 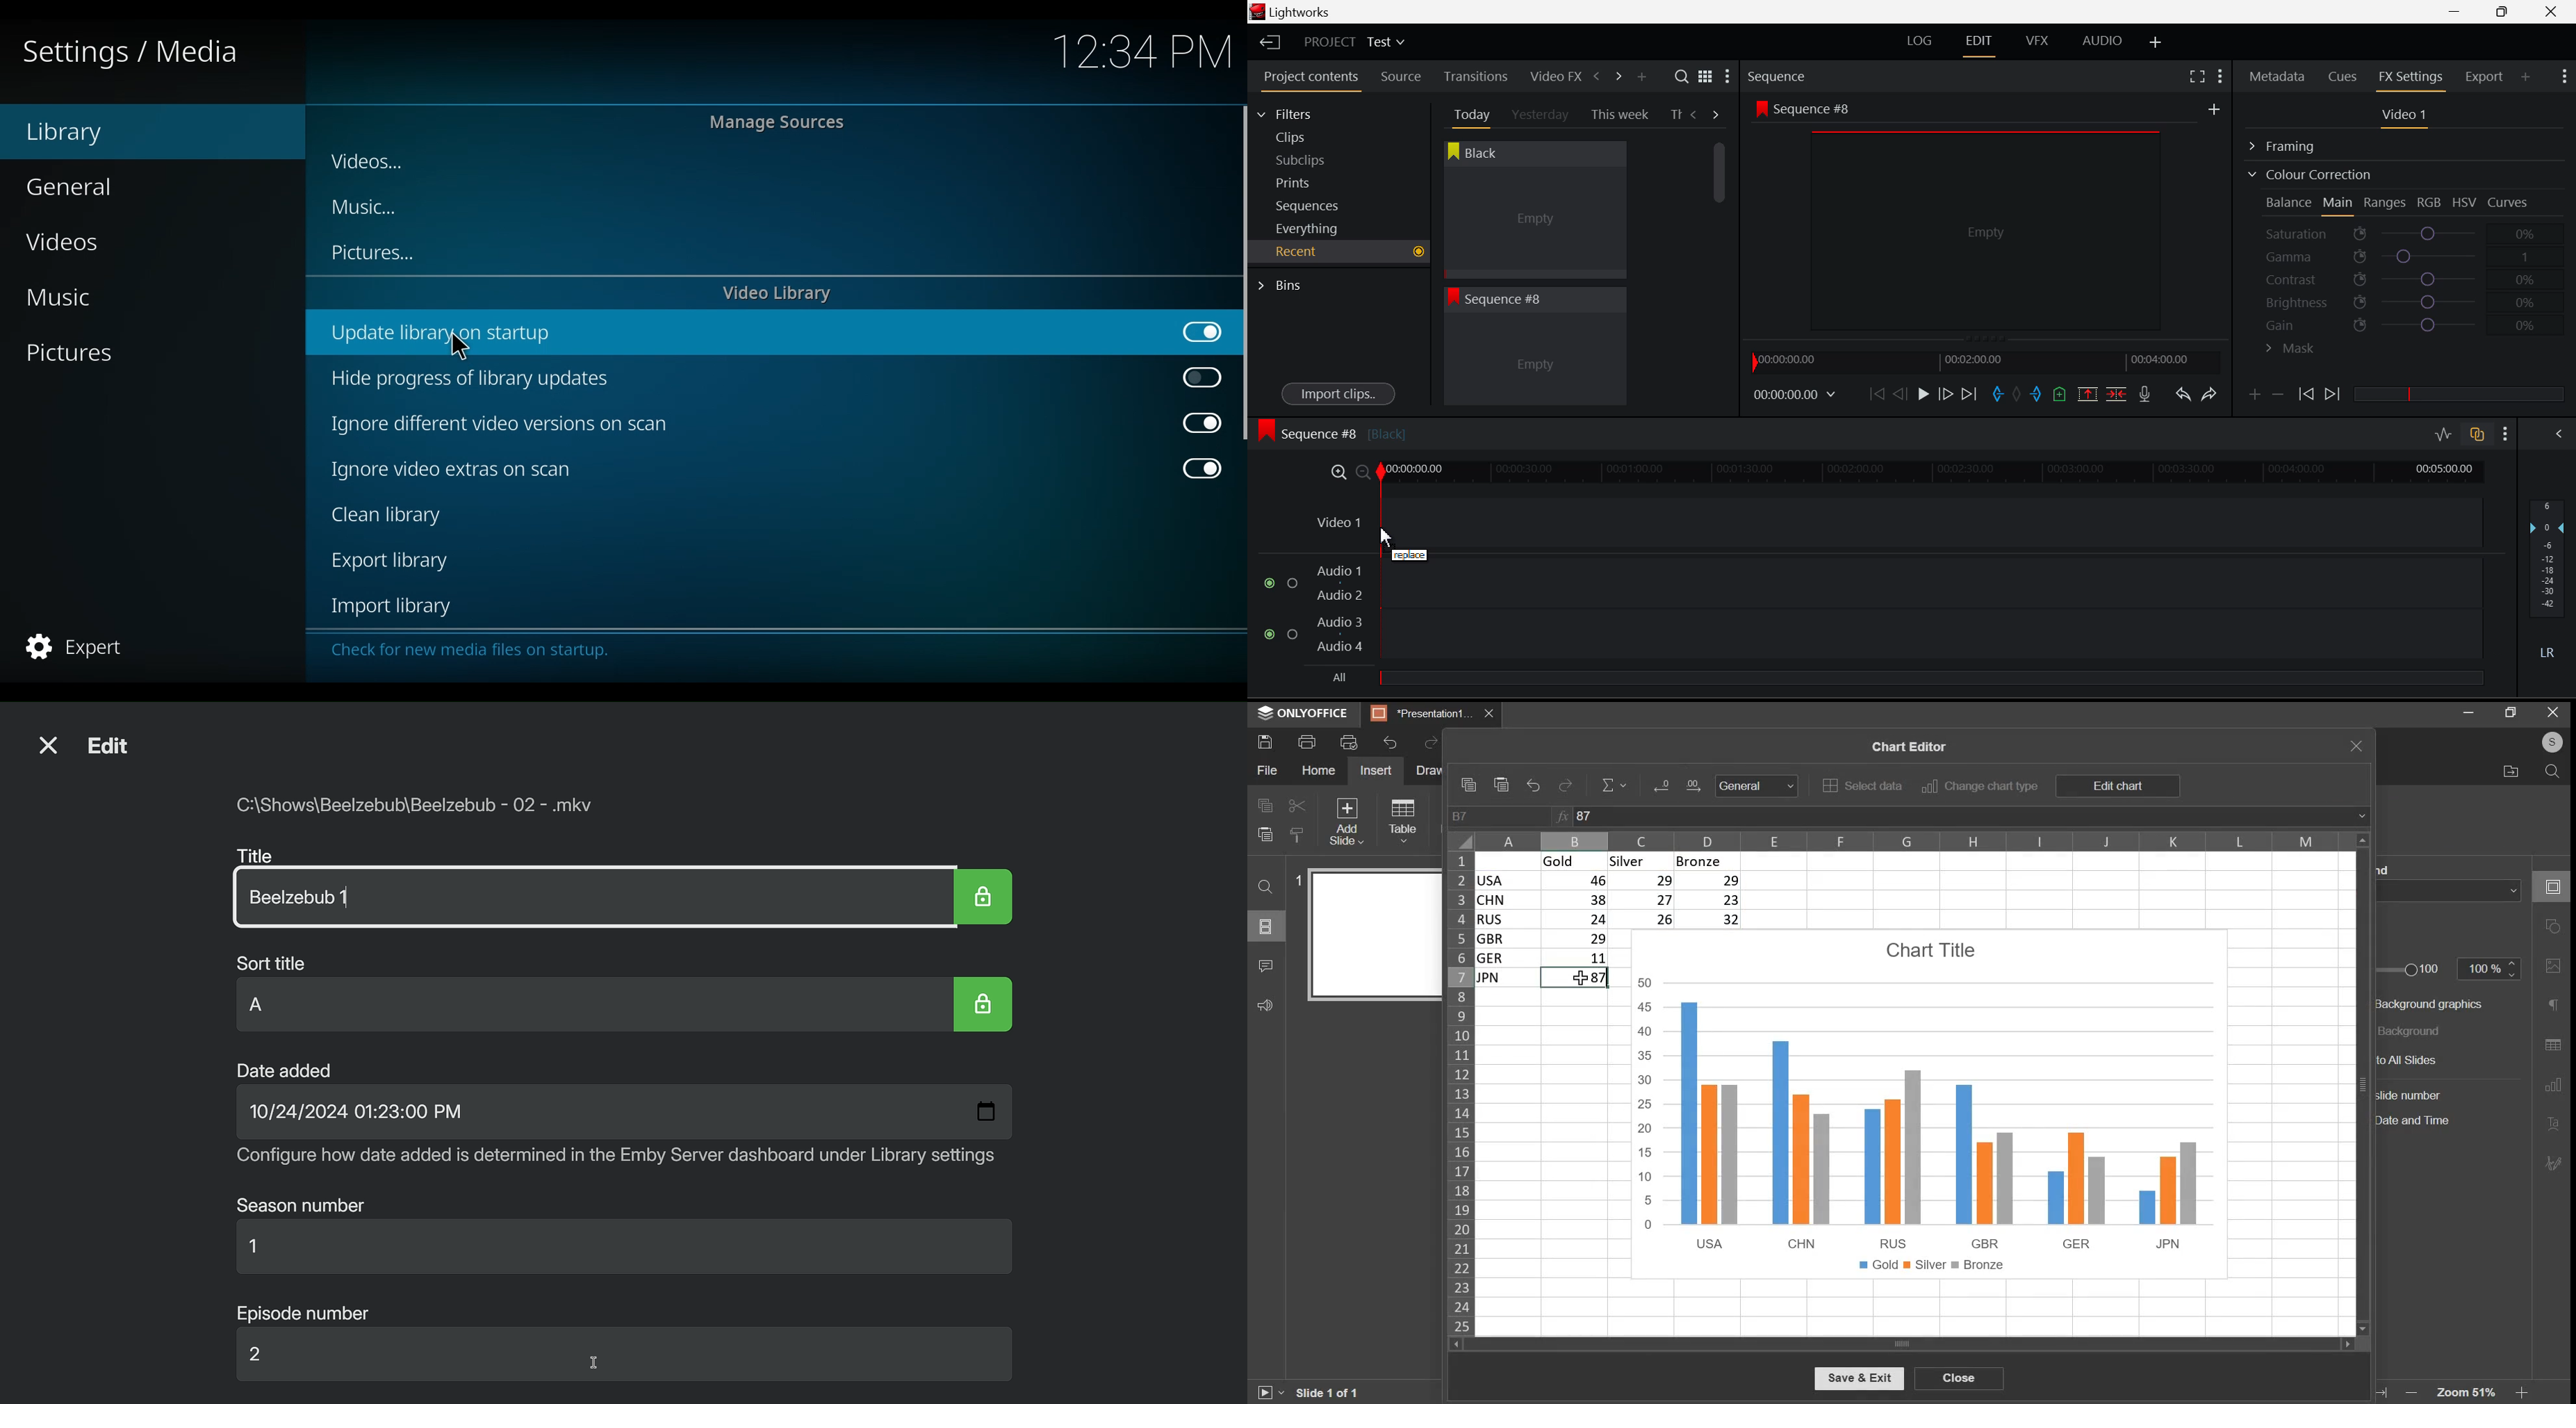 What do you see at coordinates (2551, 1125) in the screenshot?
I see `text art settings` at bounding box center [2551, 1125].